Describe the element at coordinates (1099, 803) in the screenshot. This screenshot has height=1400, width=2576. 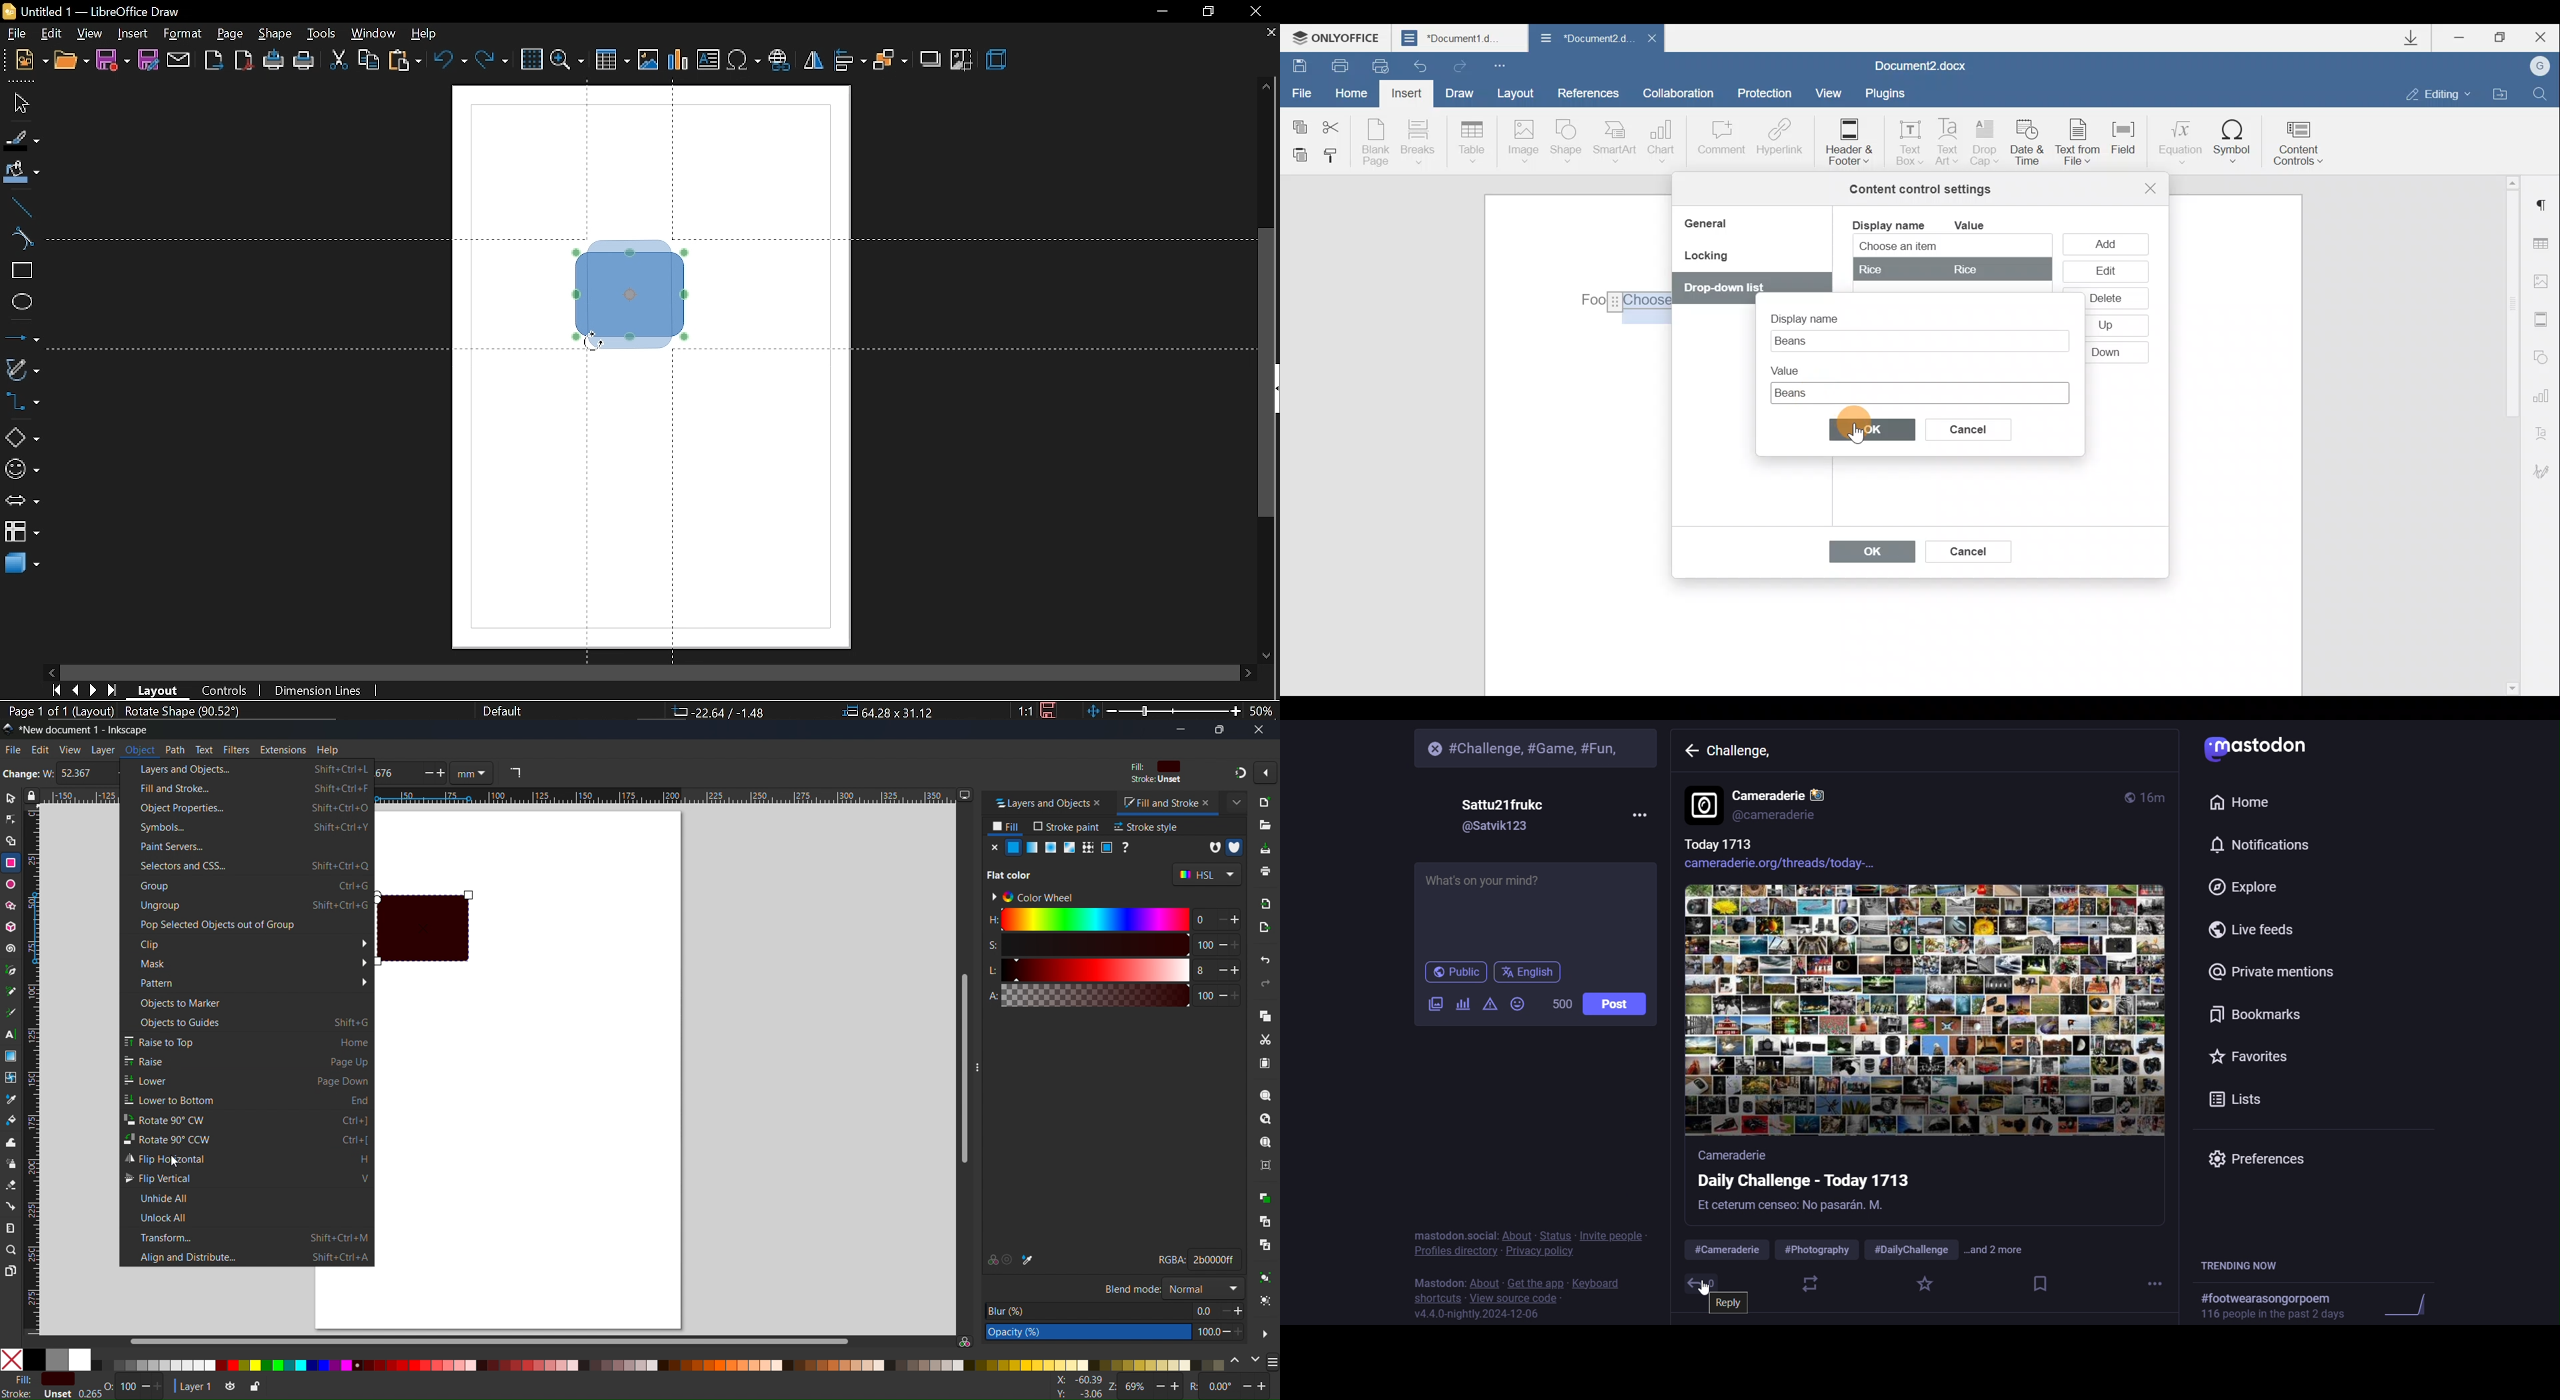
I see `close` at that location.